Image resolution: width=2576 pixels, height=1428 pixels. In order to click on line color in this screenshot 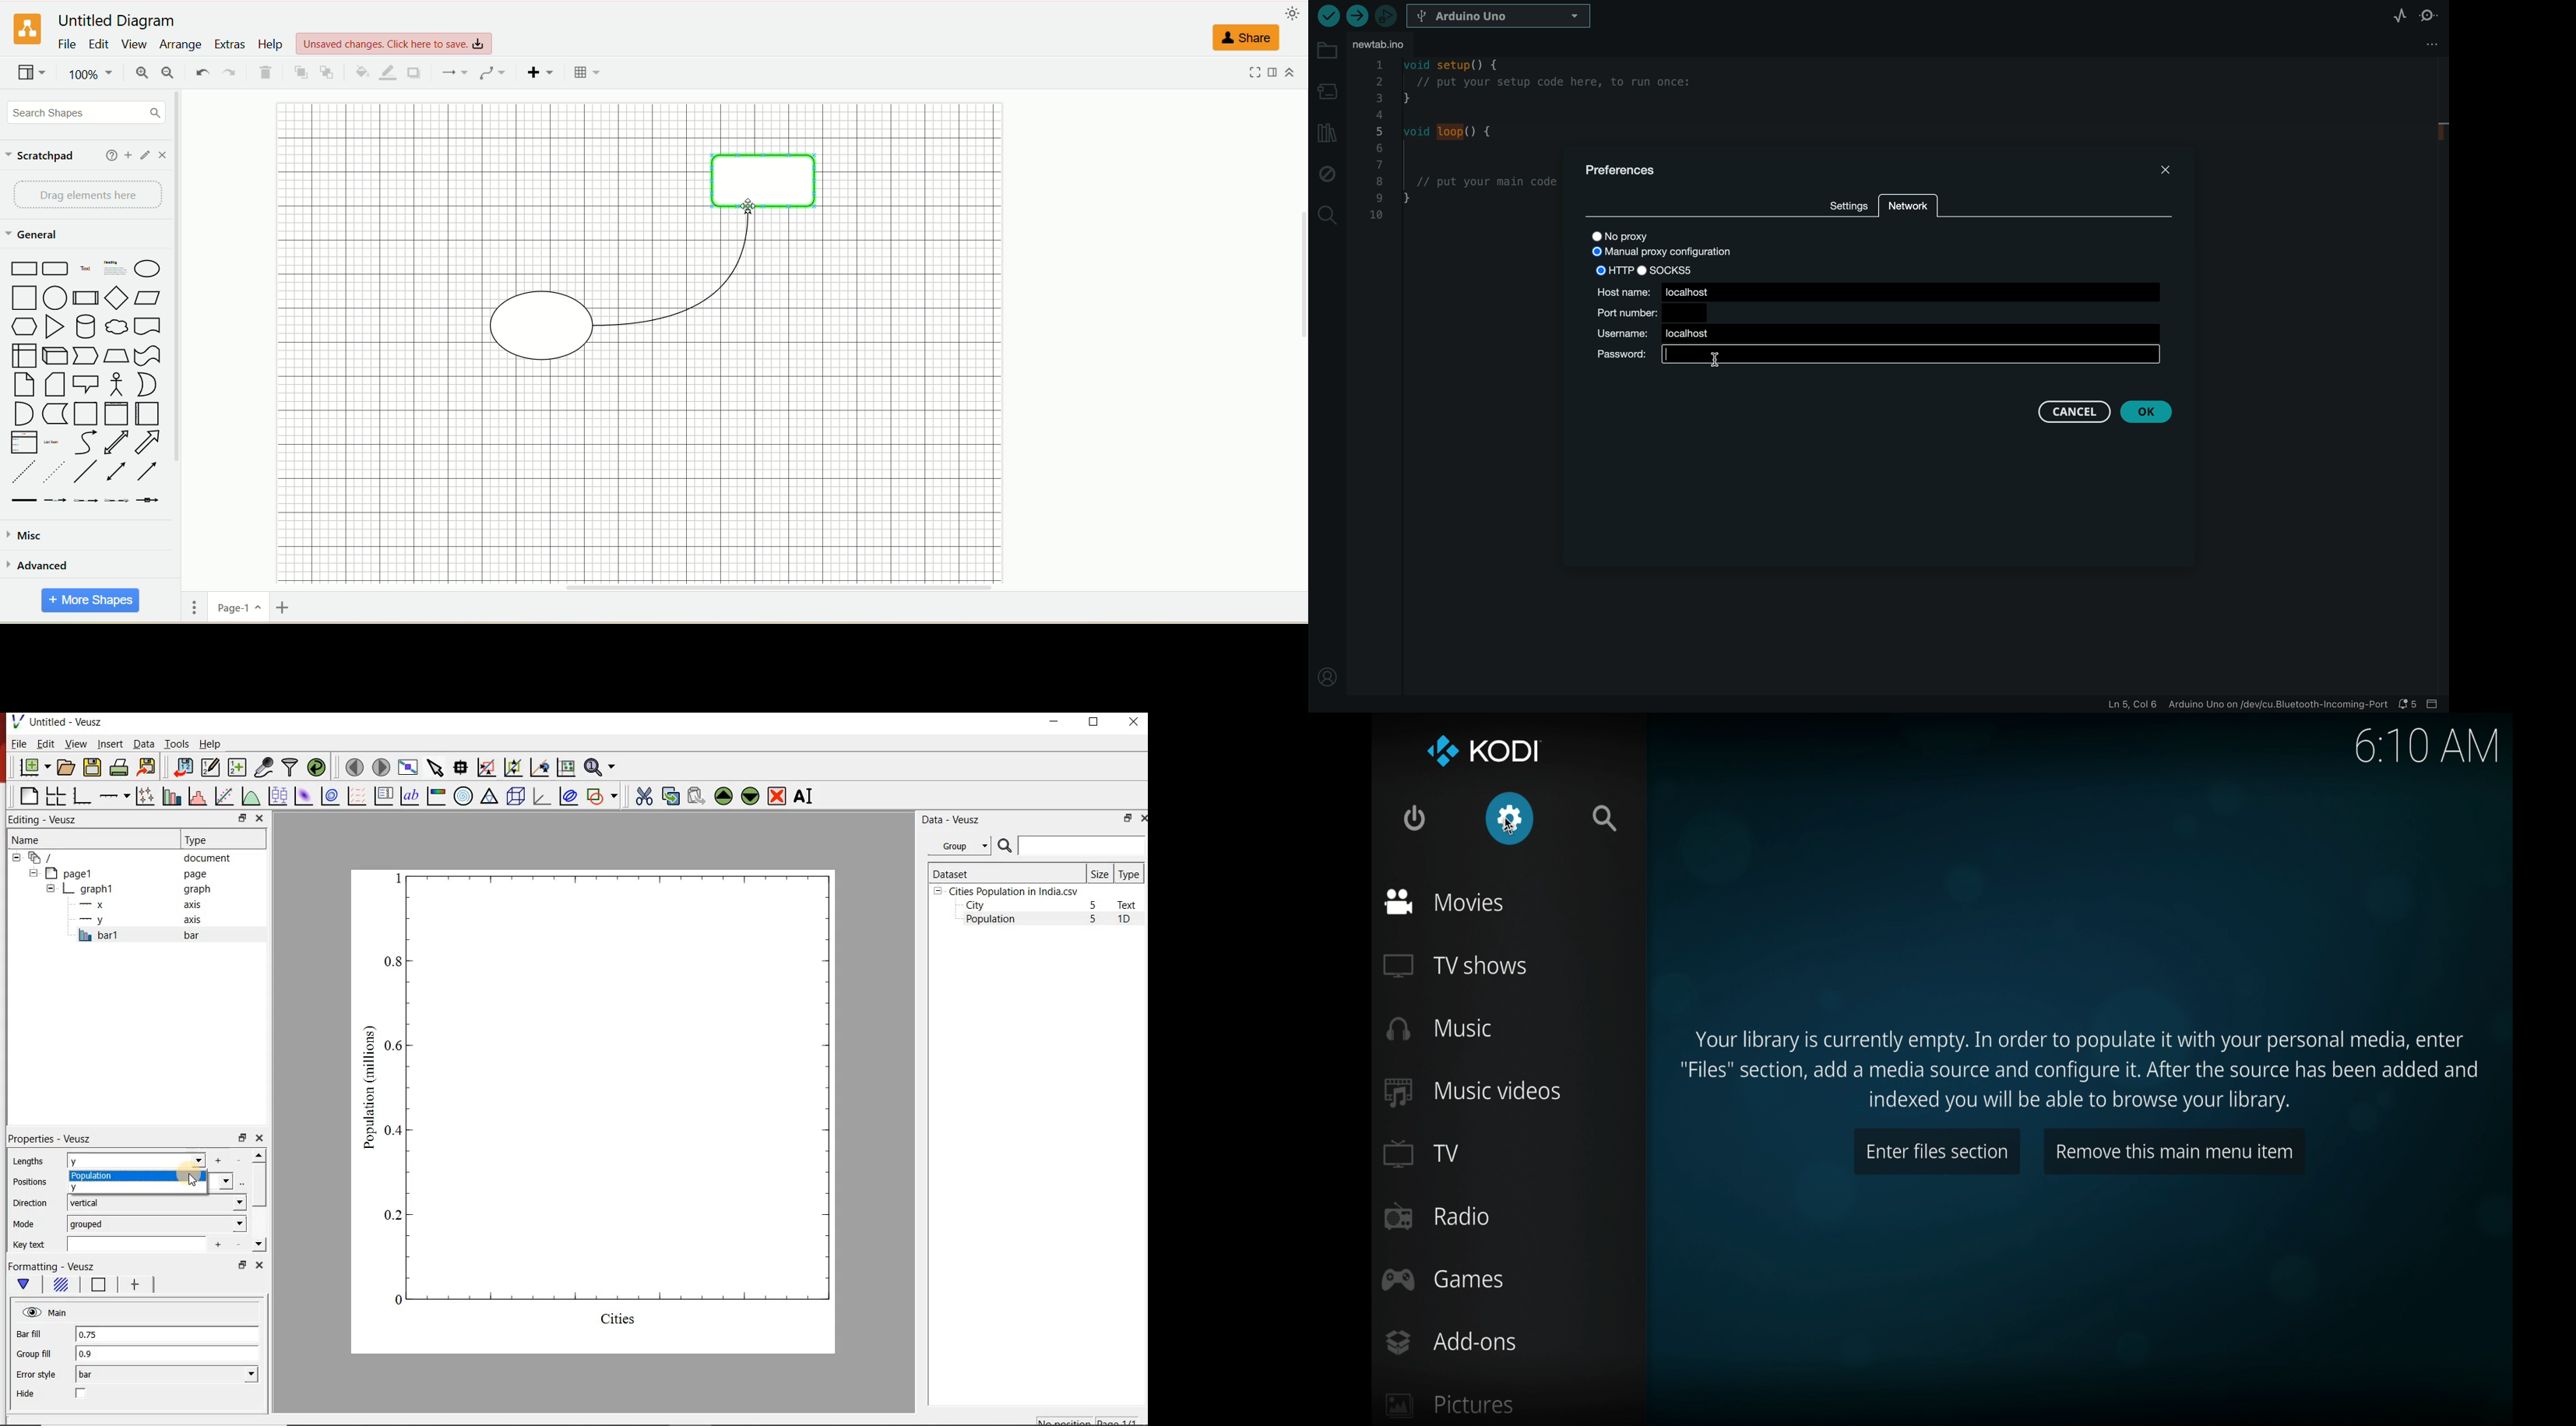, I will do `click(386, 73)`.